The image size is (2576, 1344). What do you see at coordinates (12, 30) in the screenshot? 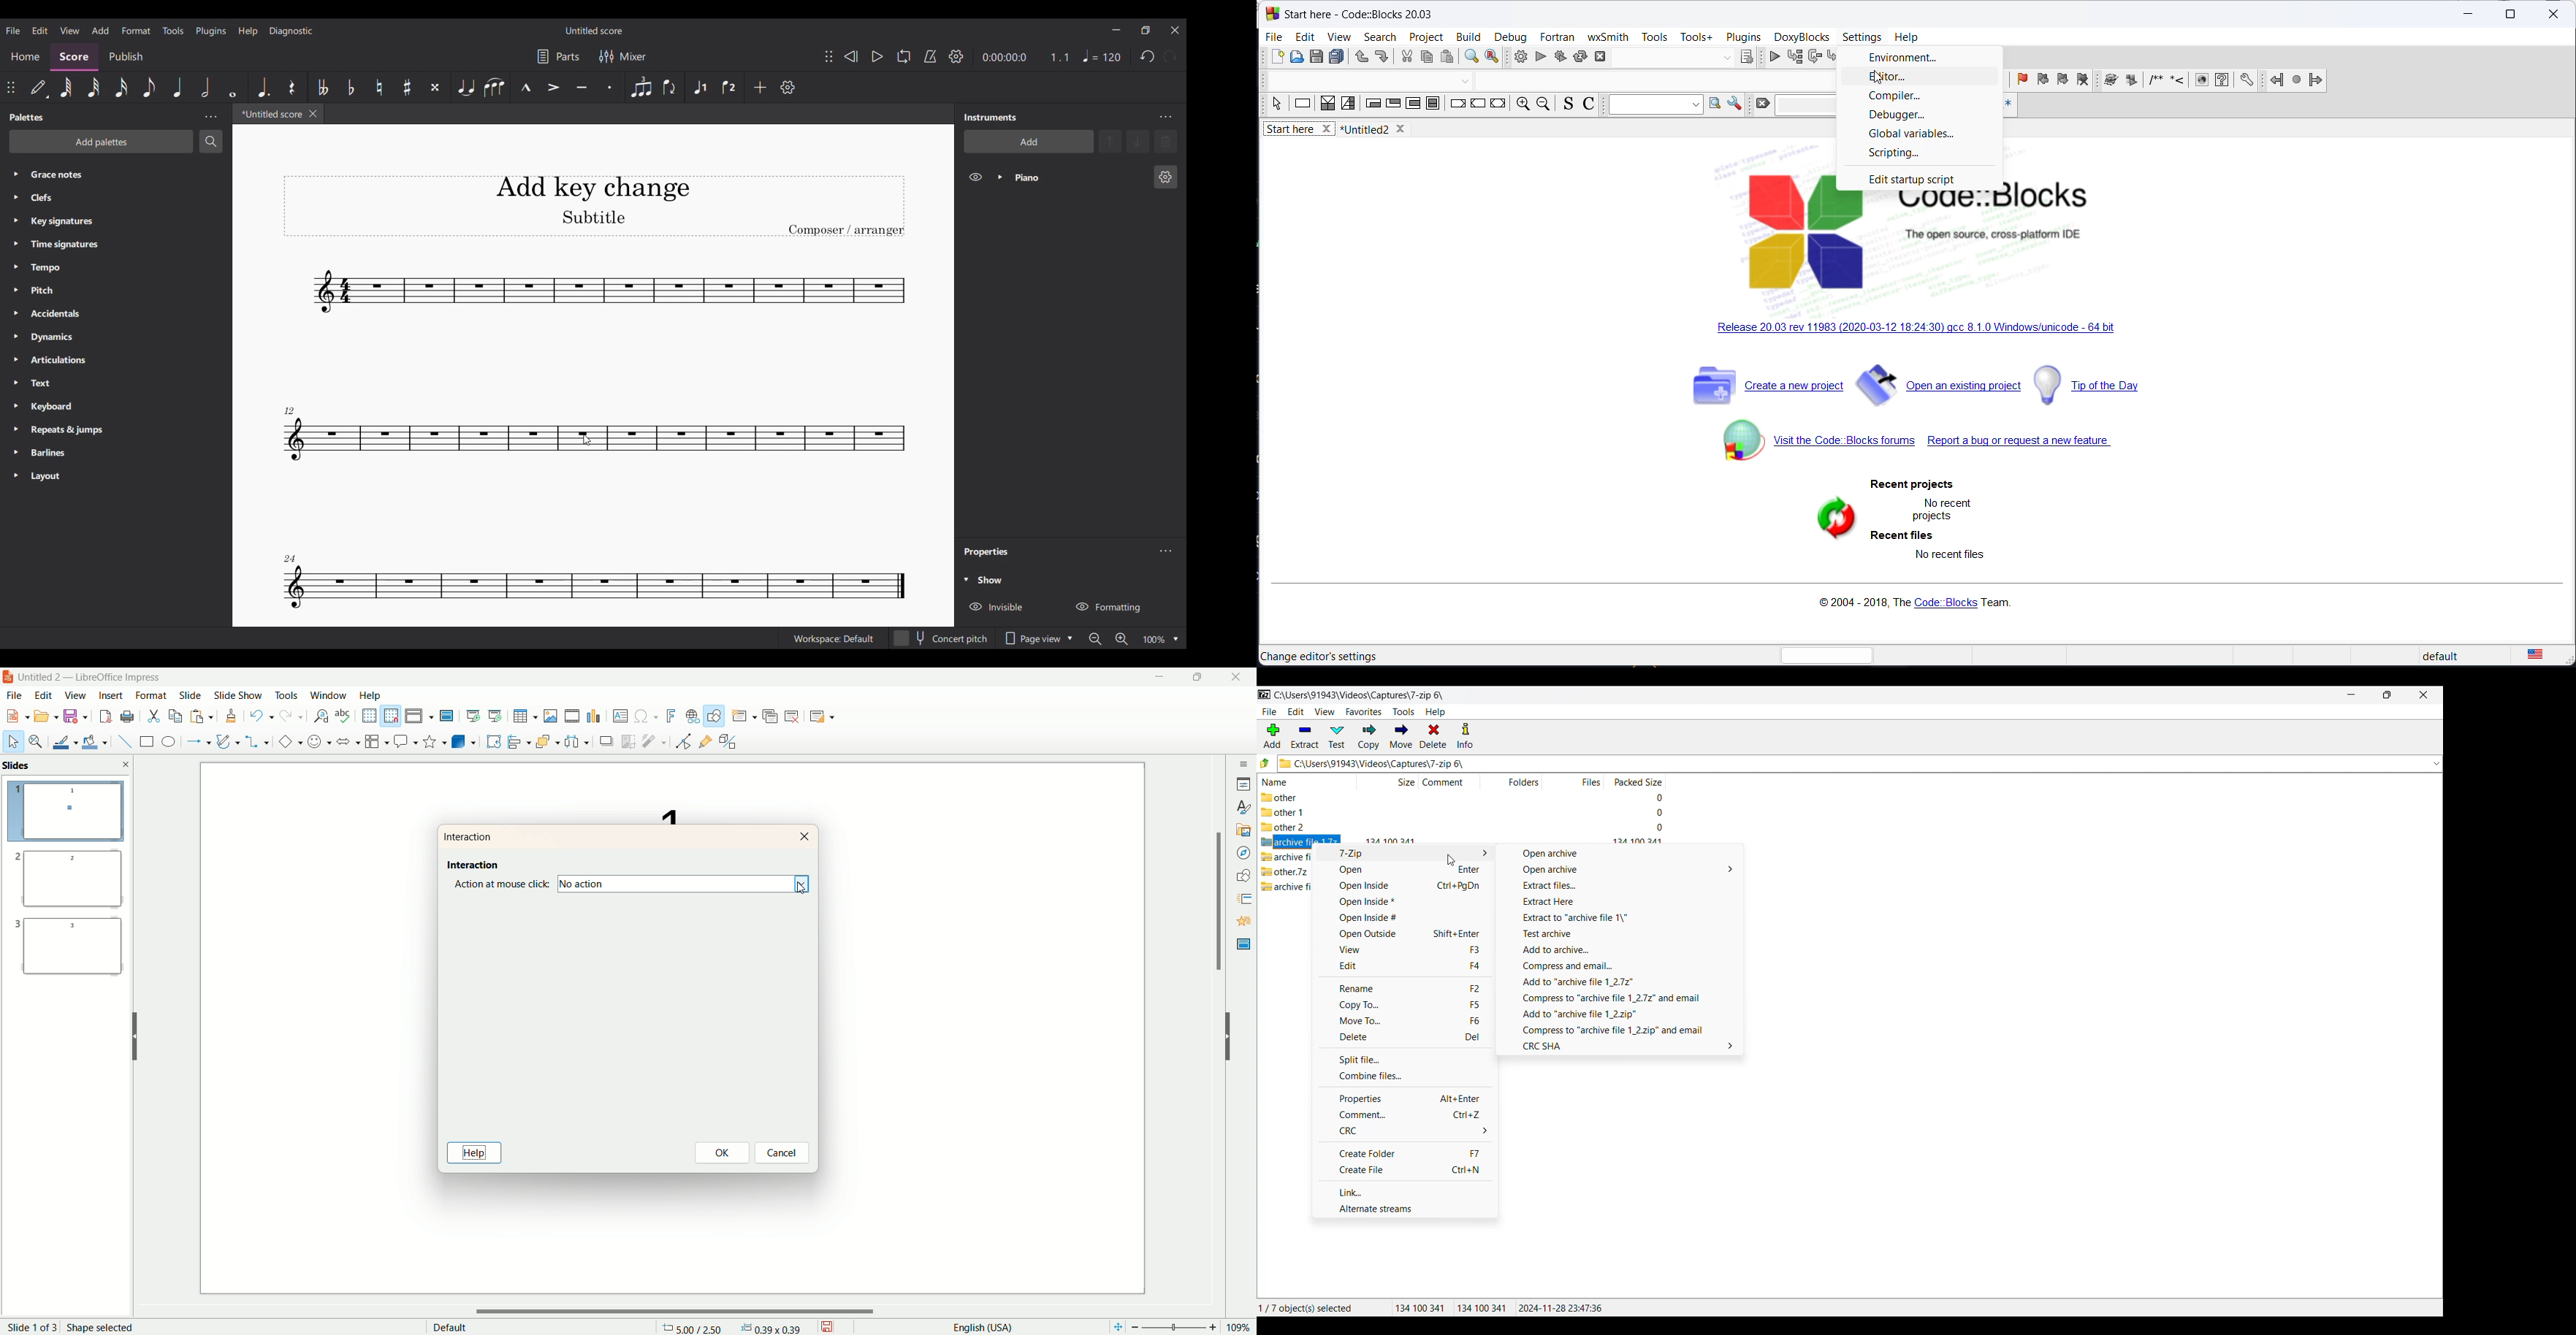
I see `File menu` at bounding box center [12, 30].